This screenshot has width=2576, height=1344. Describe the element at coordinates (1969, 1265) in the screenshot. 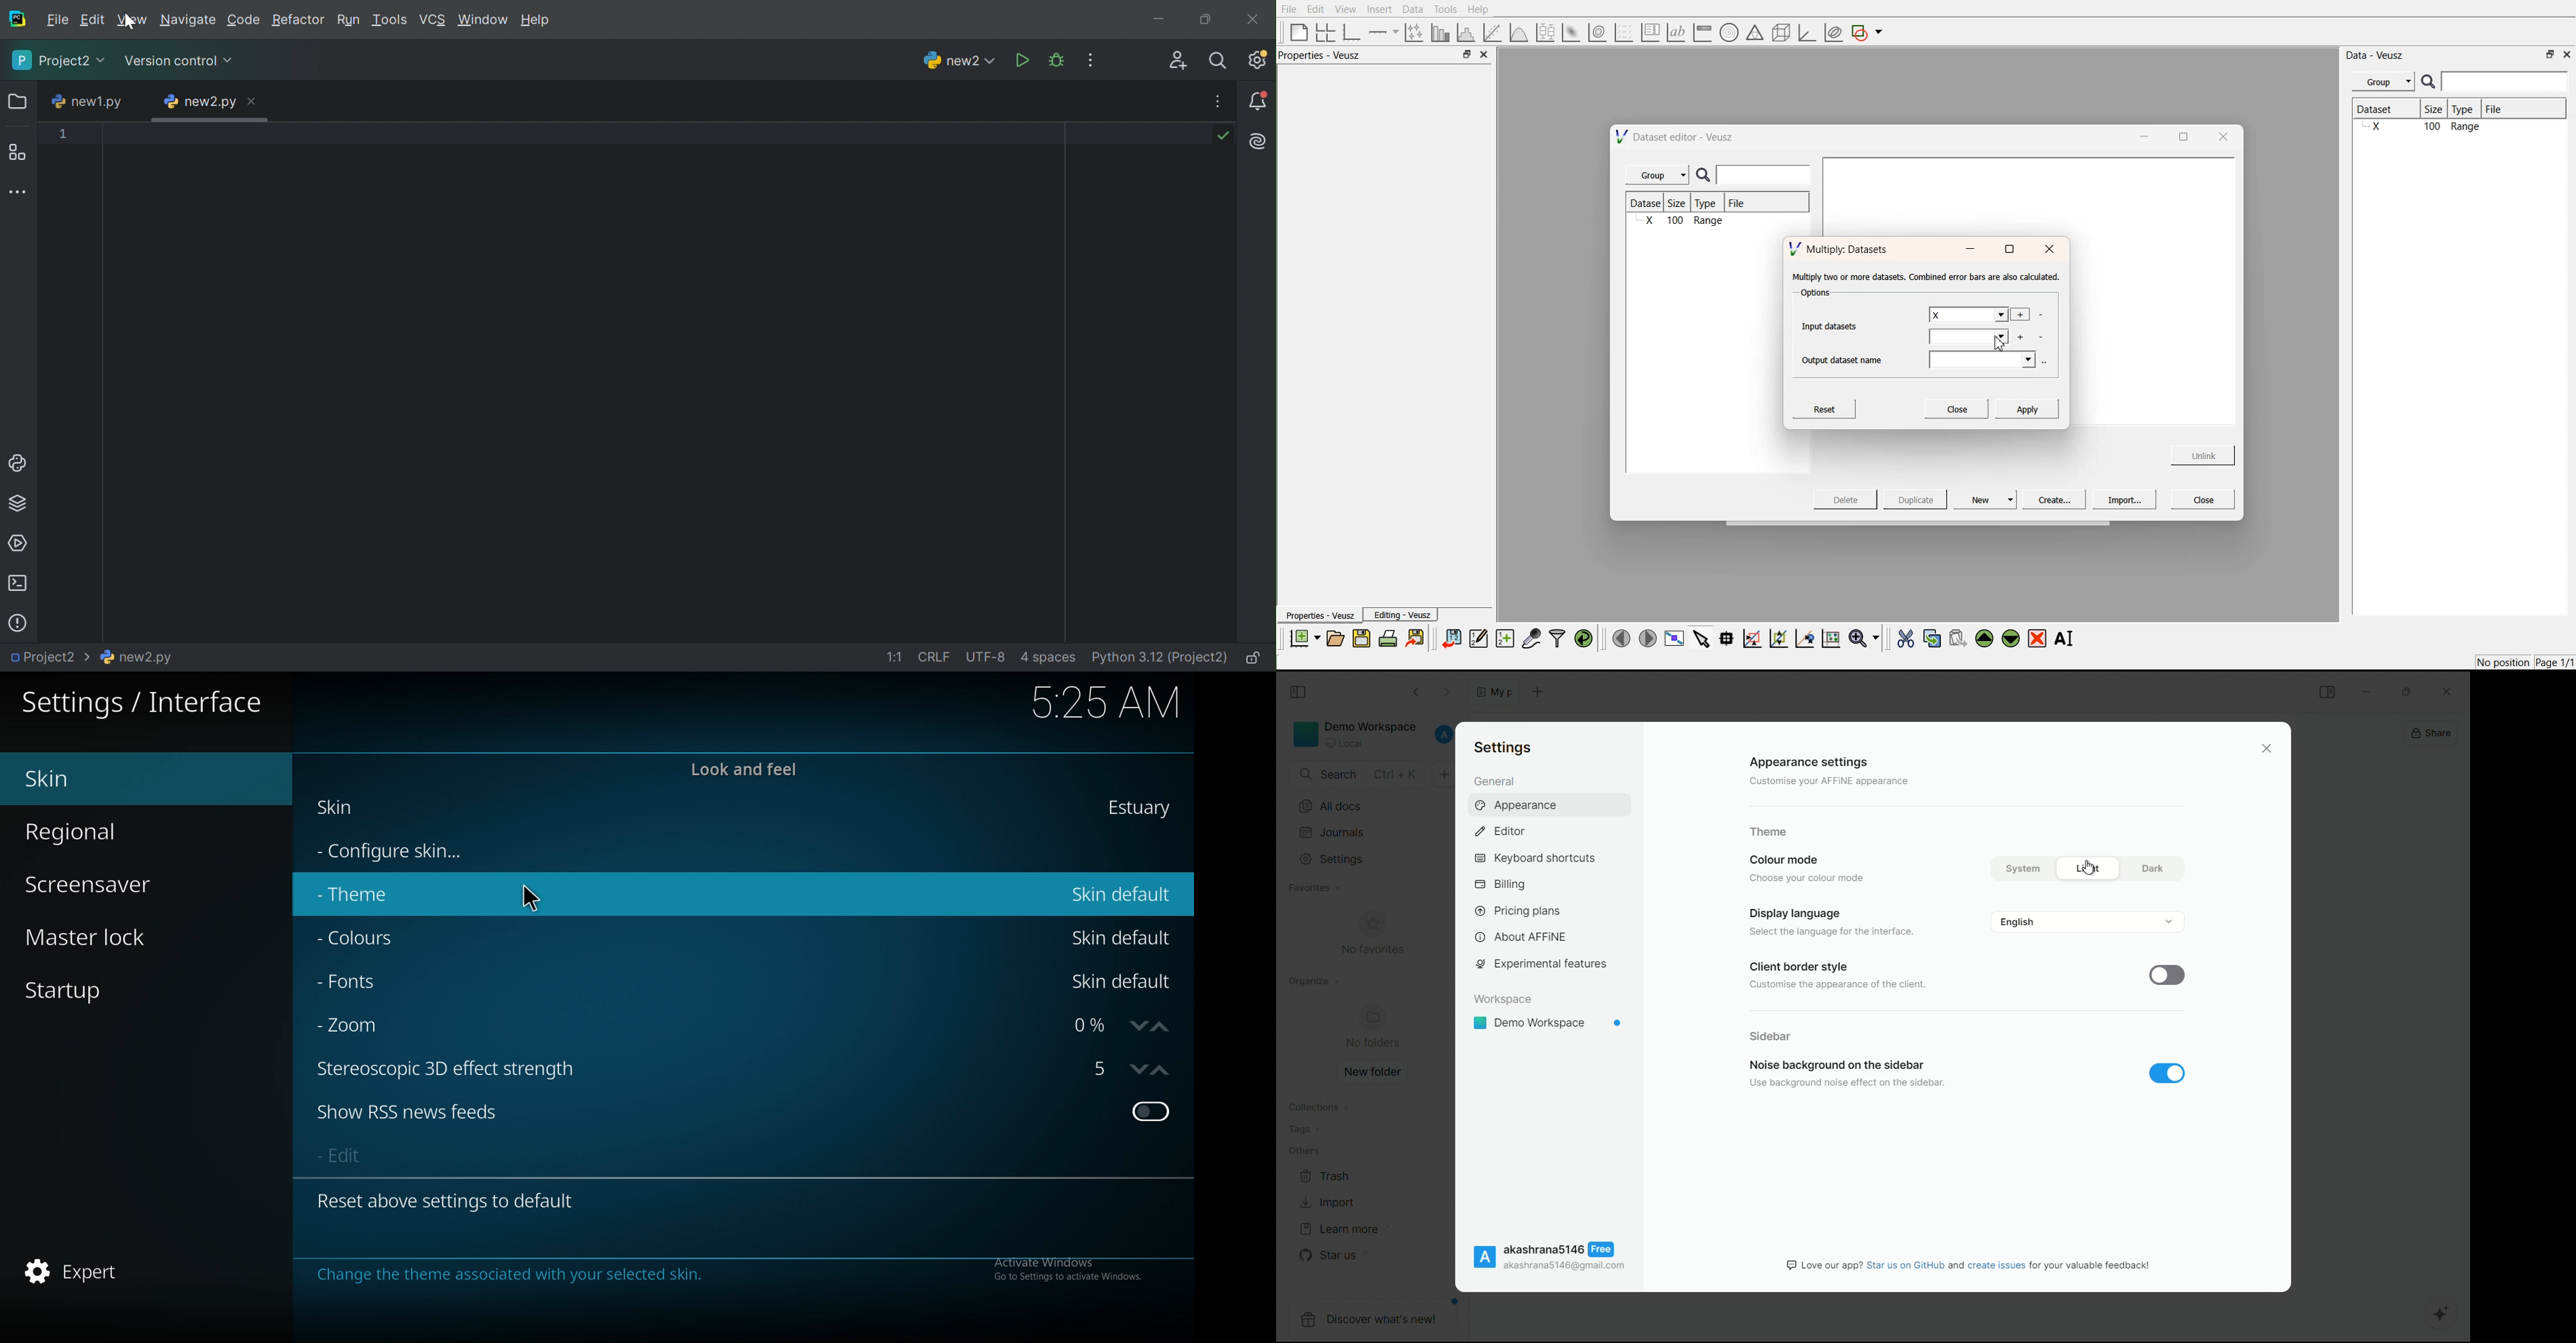

I see `Love our app? Star us on GitHub and create issues for your valuable feedback!` at that location.